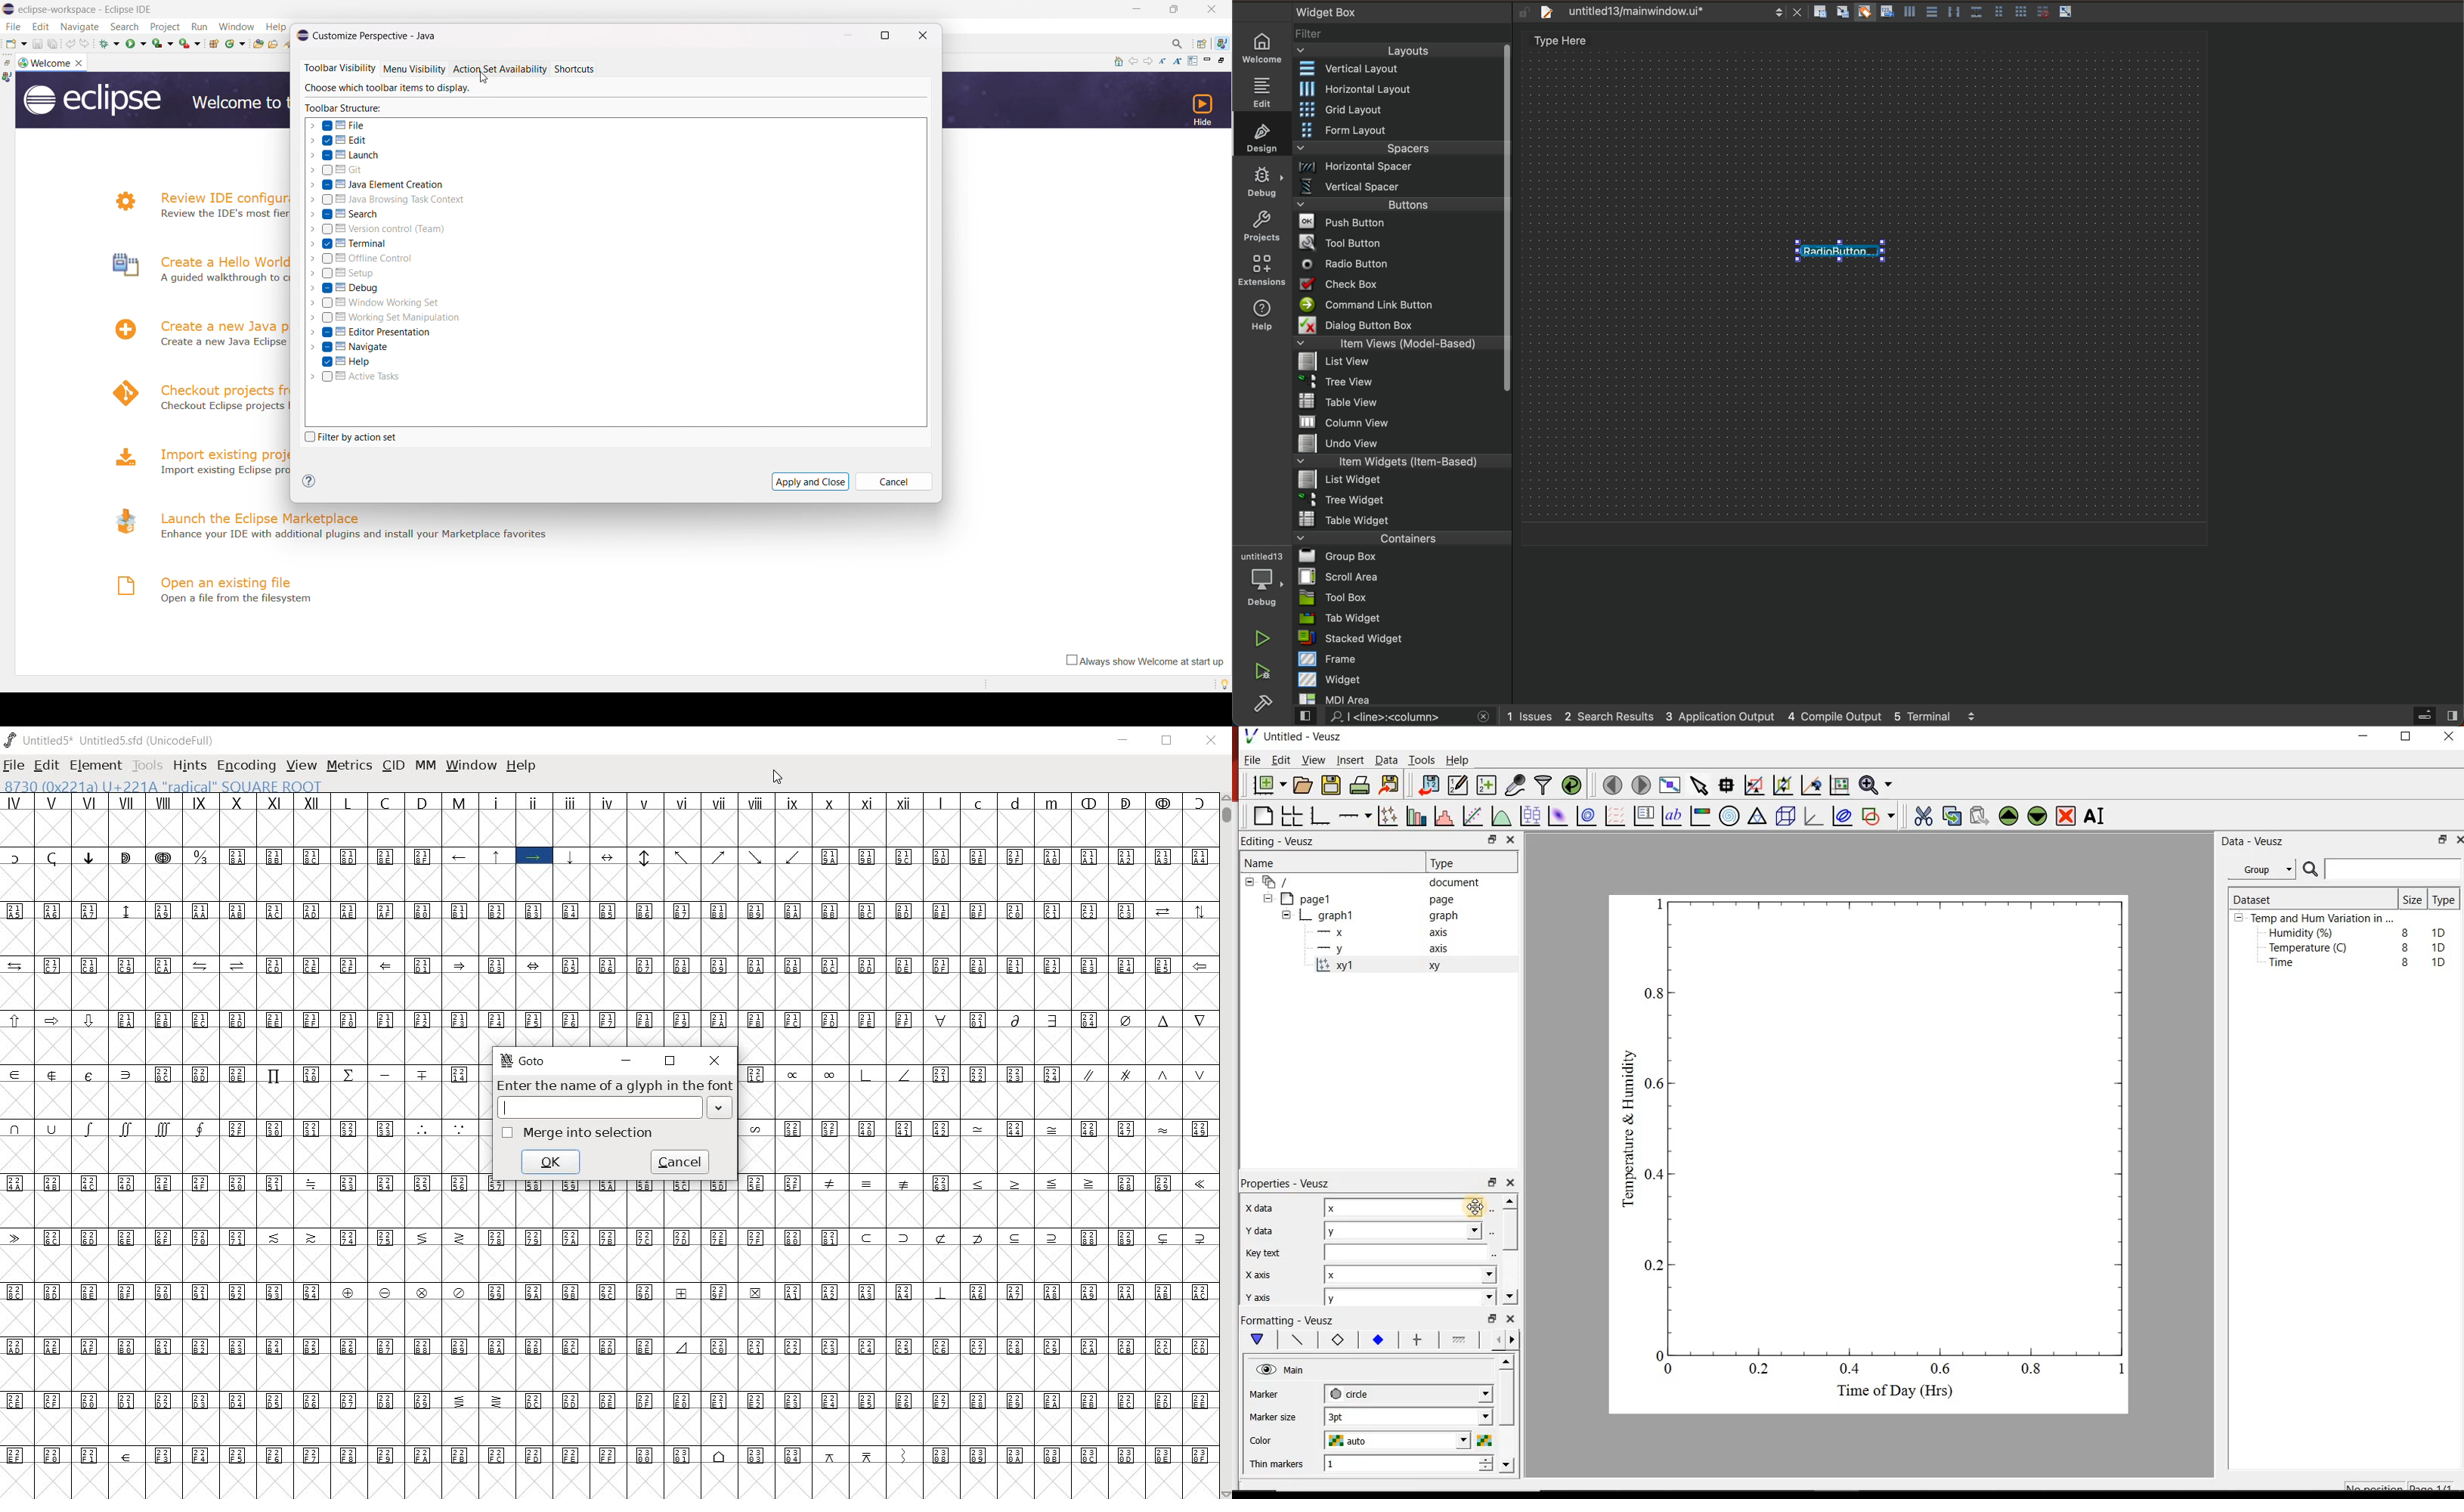 The width and height of the screenshot is (2464, 1512). What do you see at coordinates (1656, 1175) in the screenshot?
I see `0.4` at bounding box center [1656, 1175].